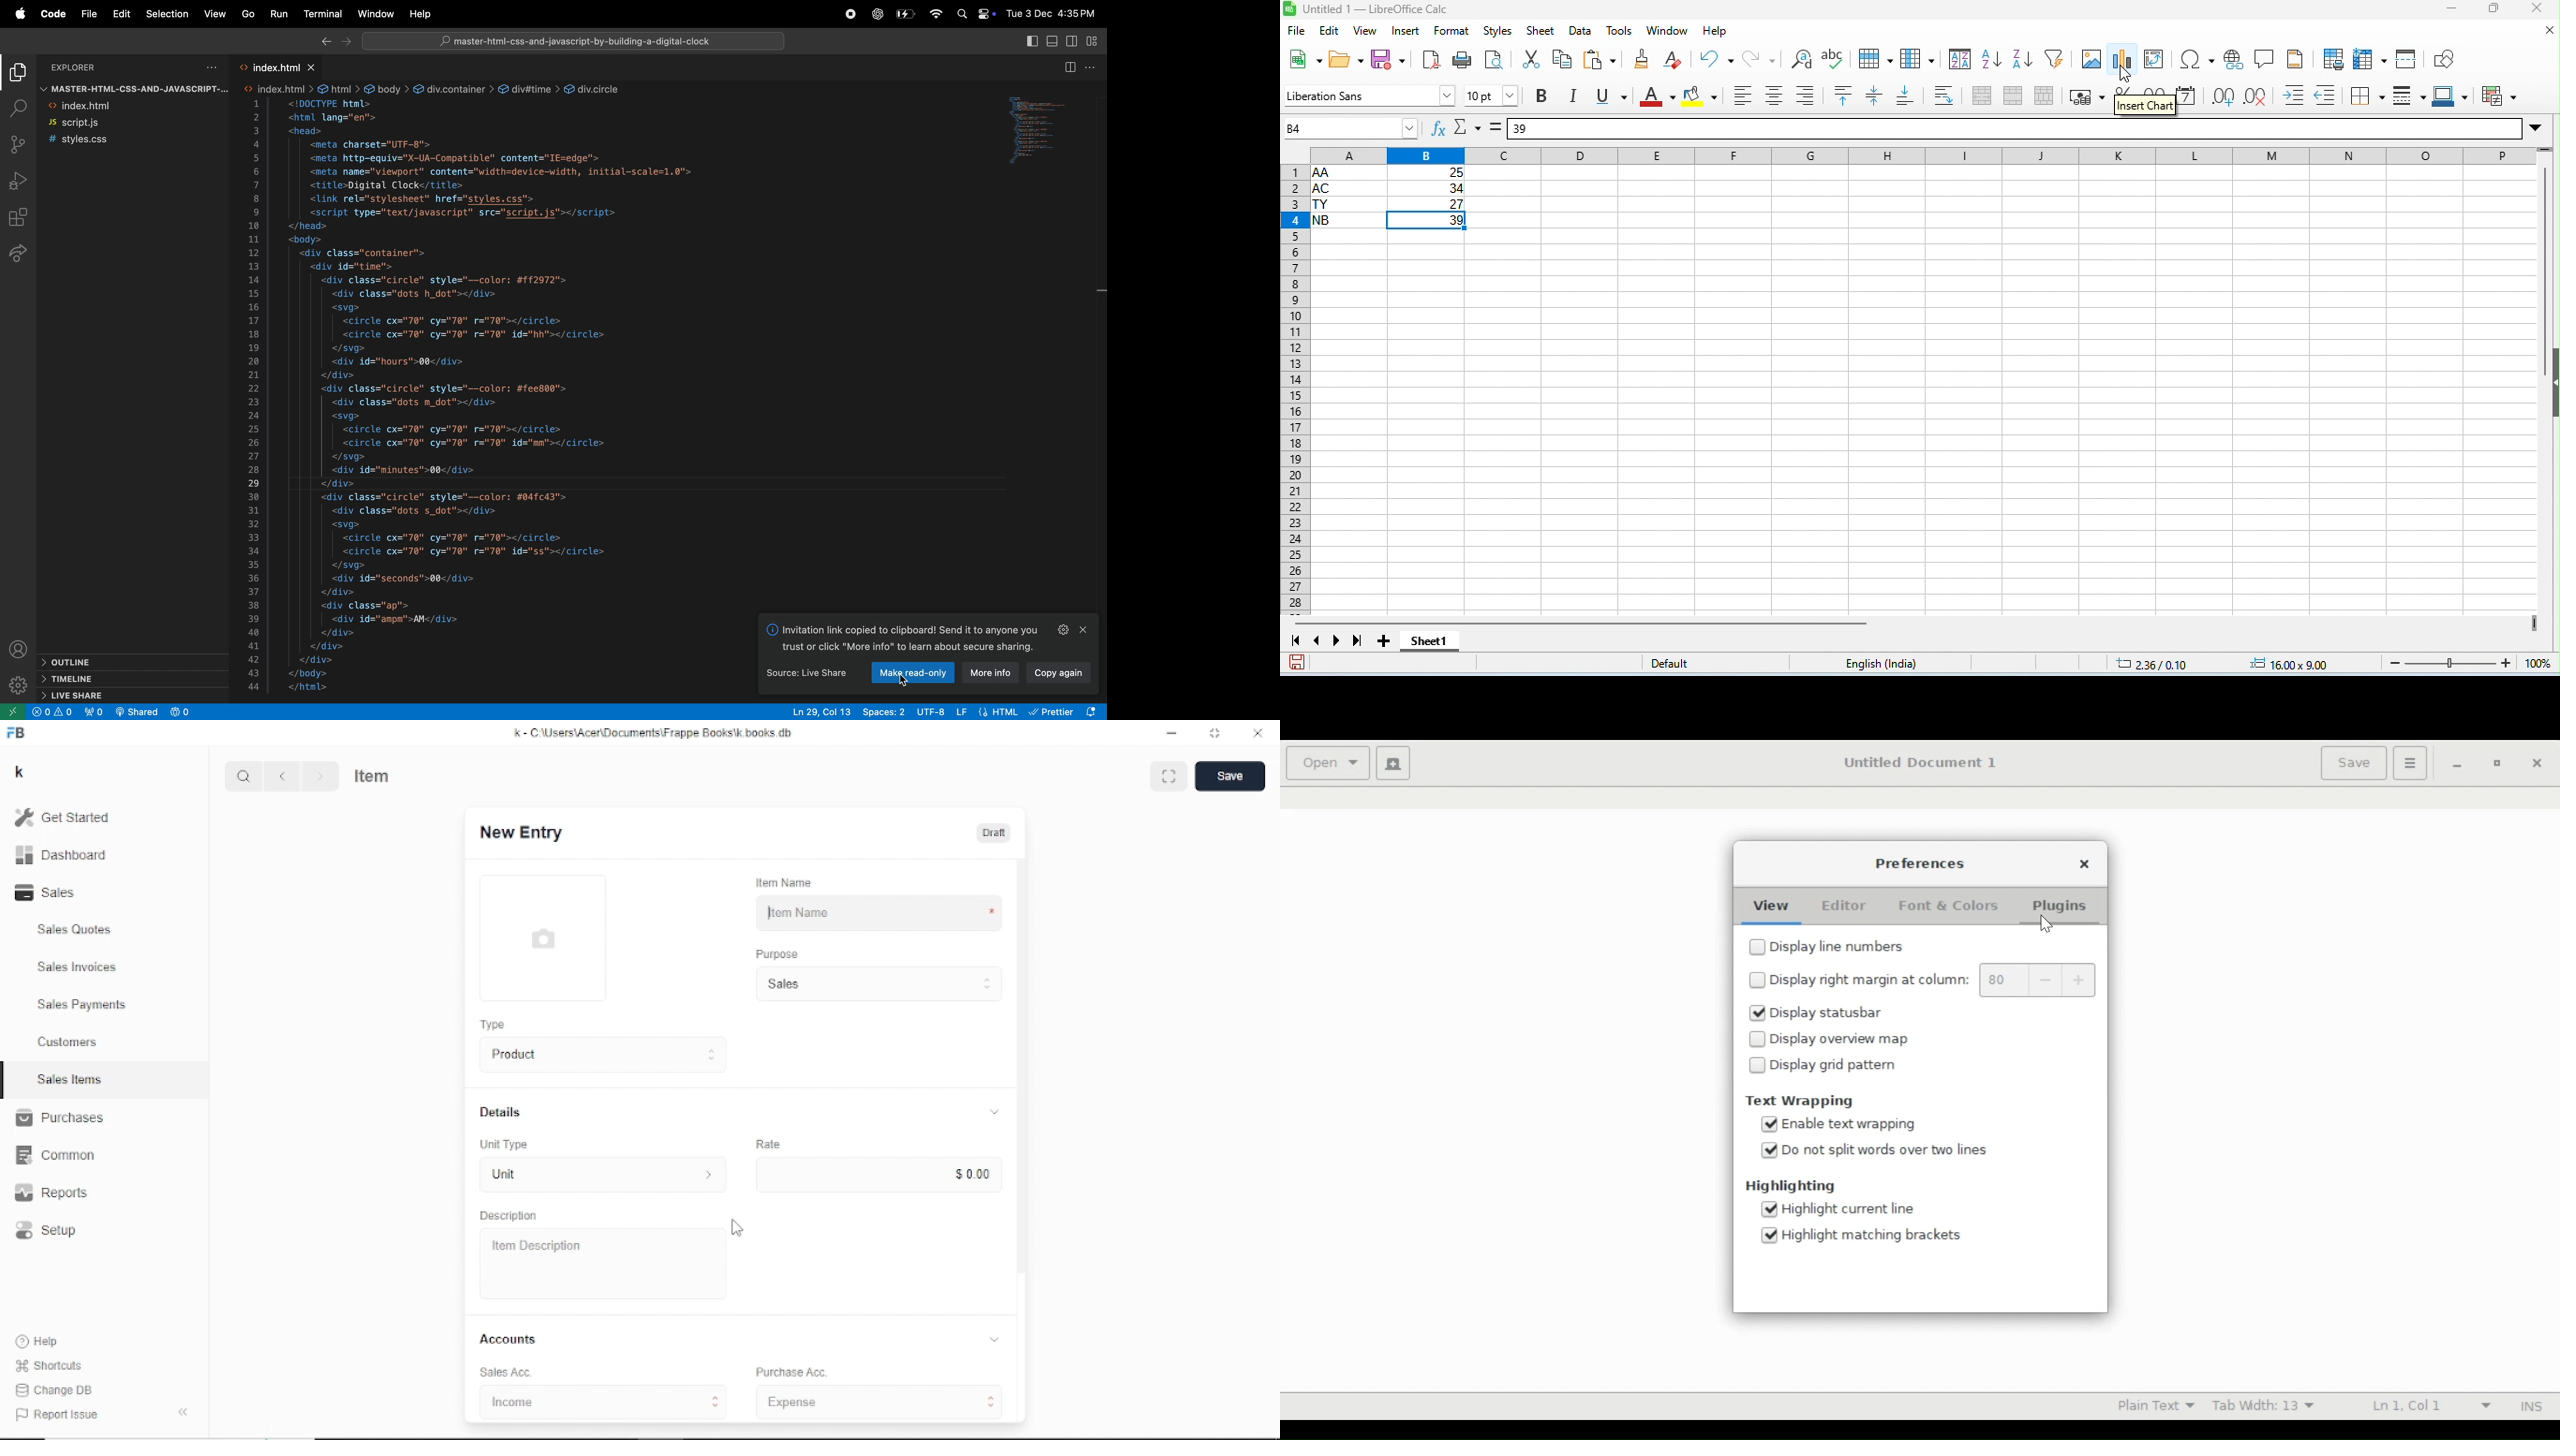 The width and height of the screenshot is (2576, 1456). I want to click on Reports, so click(52, 1192).